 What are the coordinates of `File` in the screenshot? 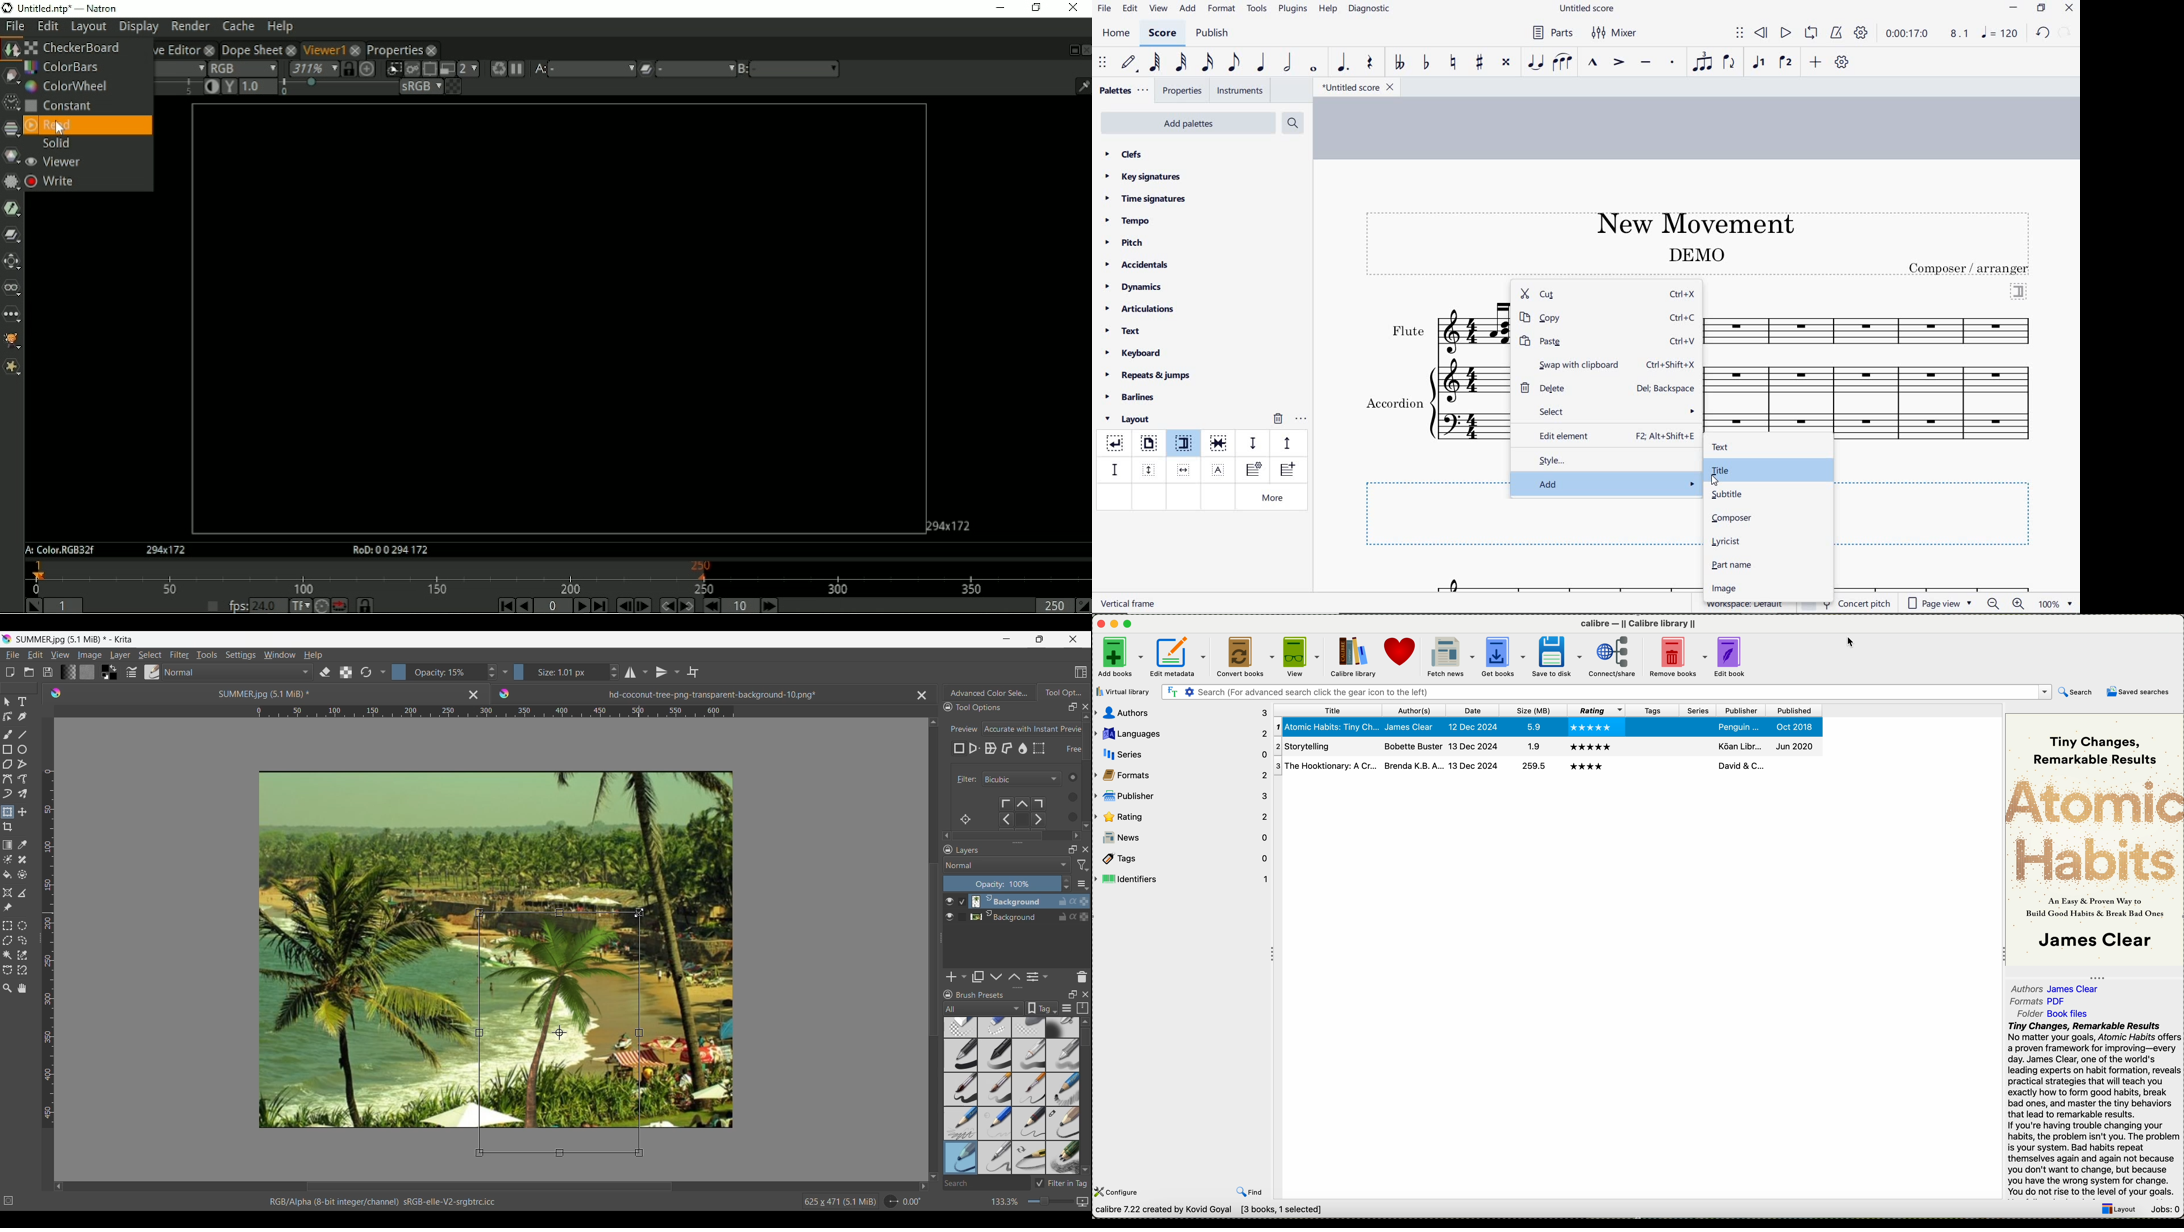 It's located at (12, 655).